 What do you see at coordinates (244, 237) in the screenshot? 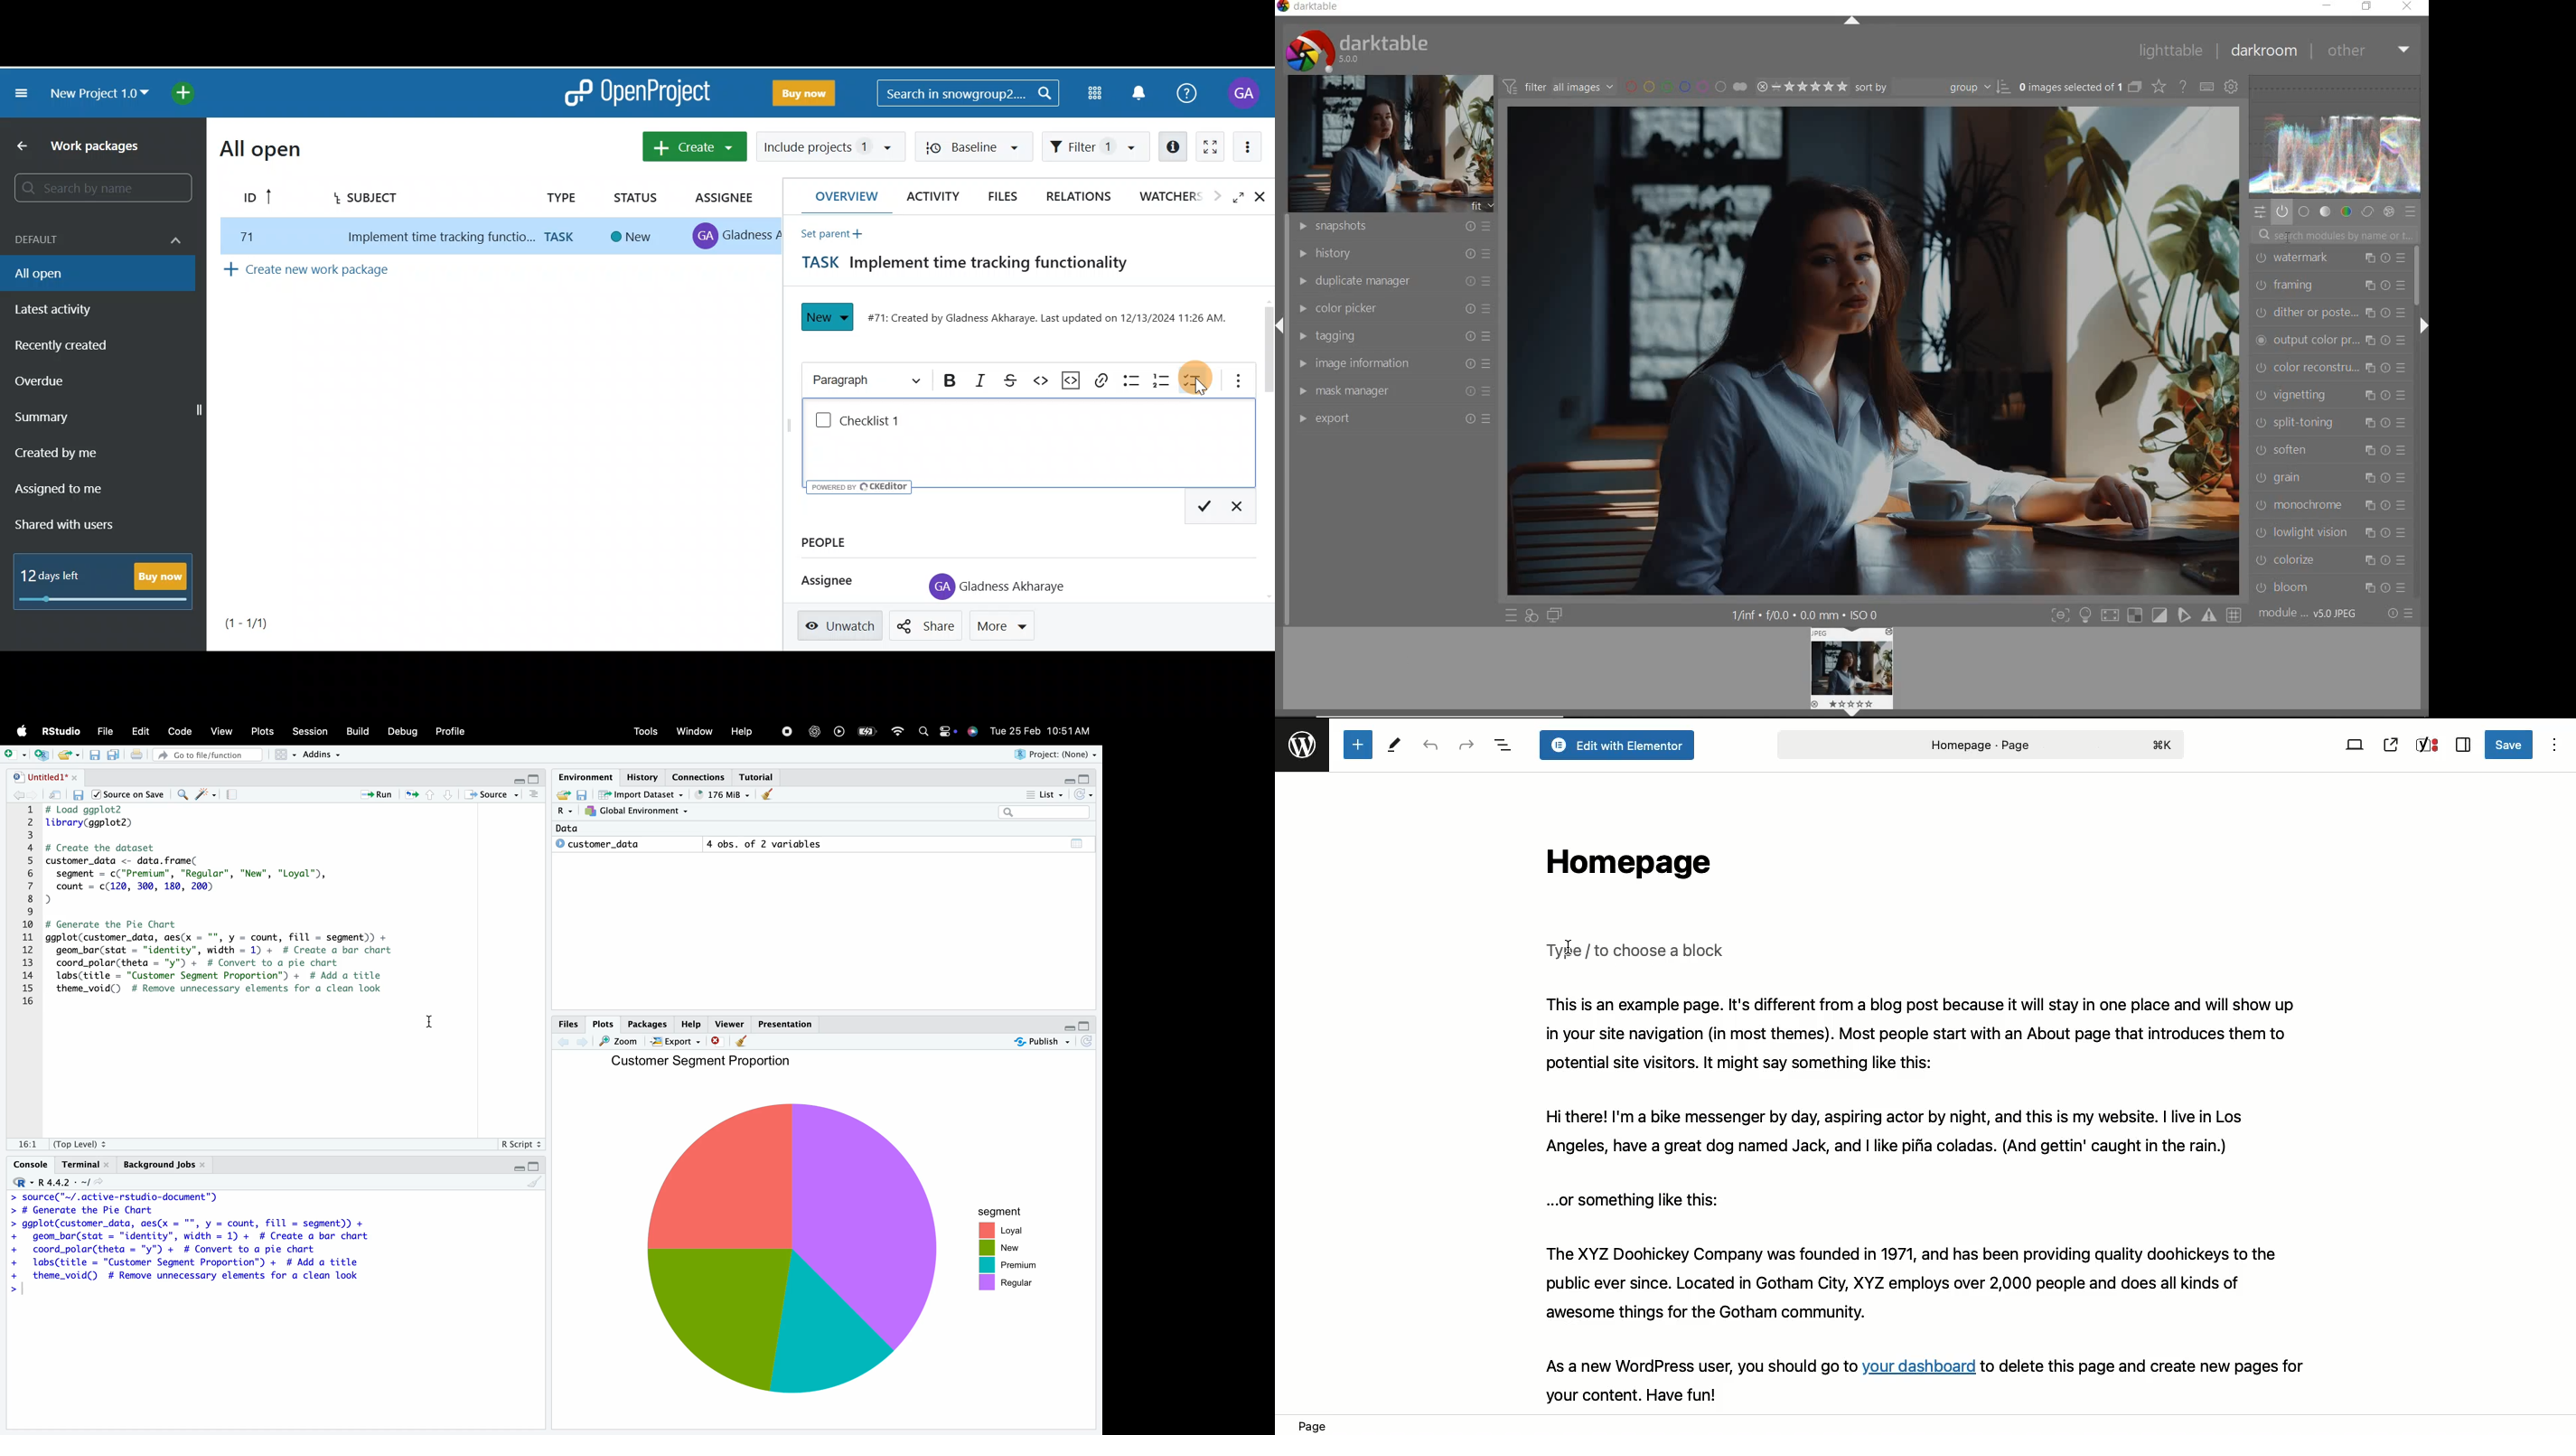
I see `77` at bounding box center [244, 237].